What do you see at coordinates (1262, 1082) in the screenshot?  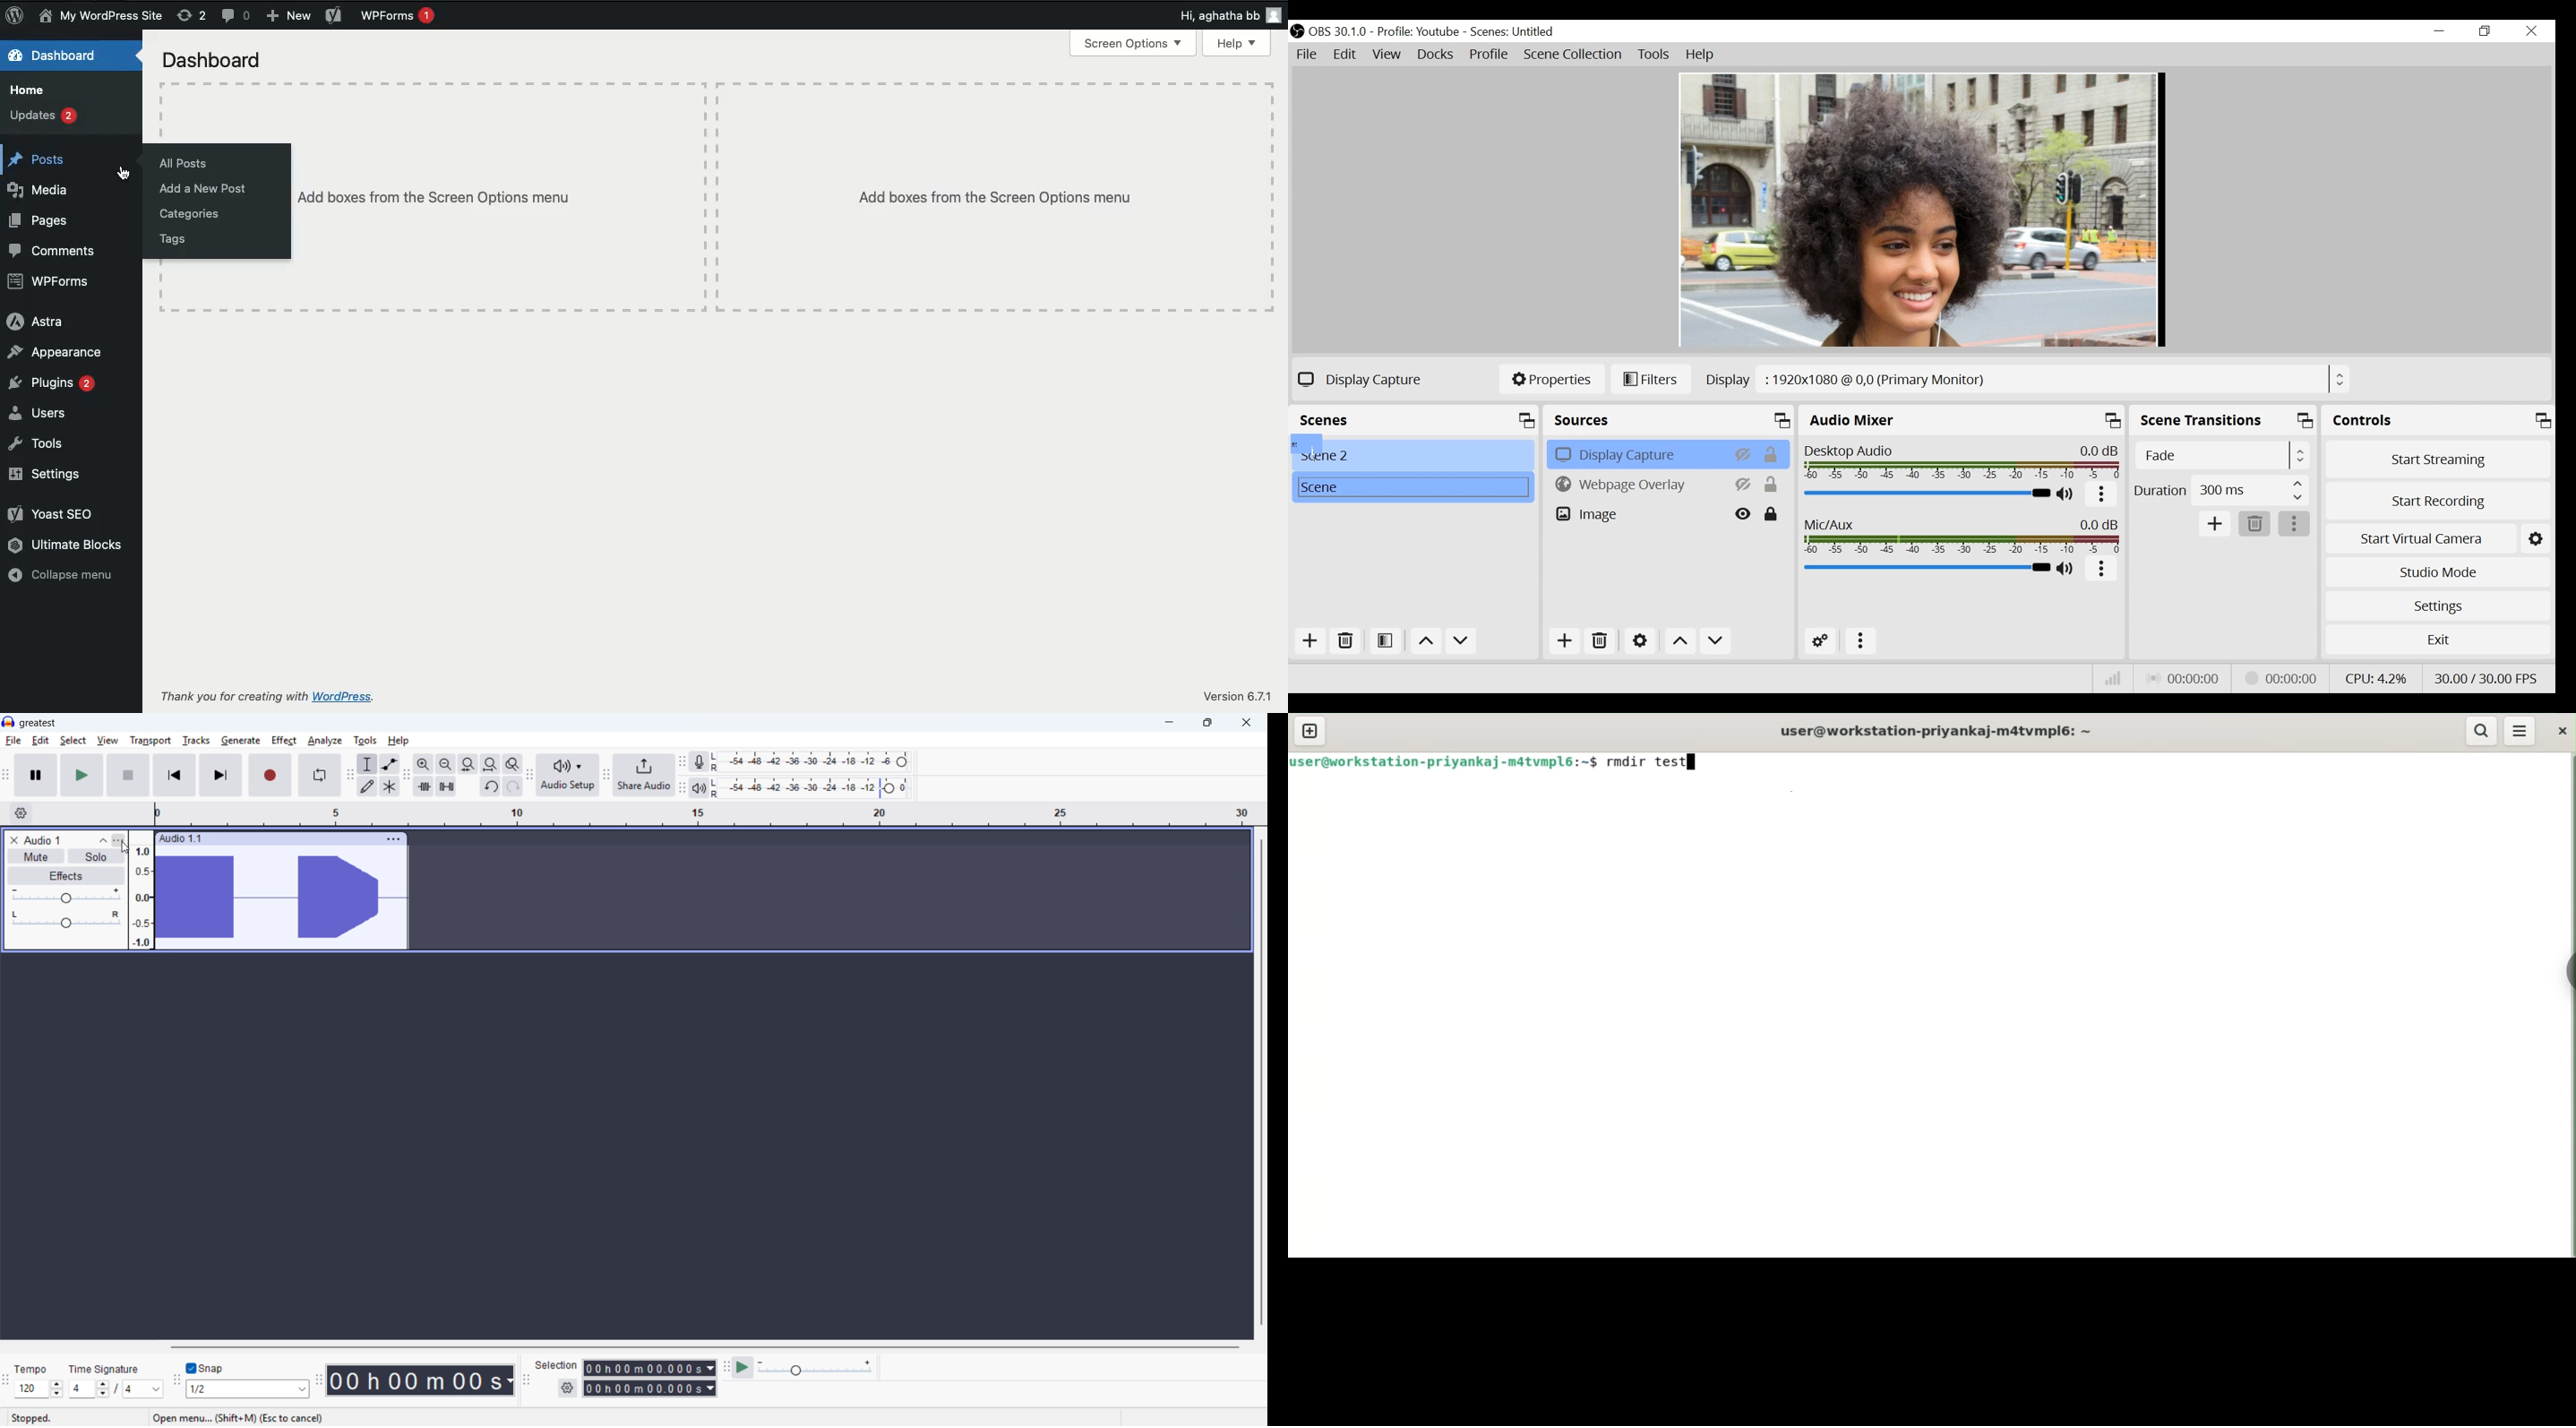 I see `Vertical scroll bar ` at bounding box center [1262, 1082].